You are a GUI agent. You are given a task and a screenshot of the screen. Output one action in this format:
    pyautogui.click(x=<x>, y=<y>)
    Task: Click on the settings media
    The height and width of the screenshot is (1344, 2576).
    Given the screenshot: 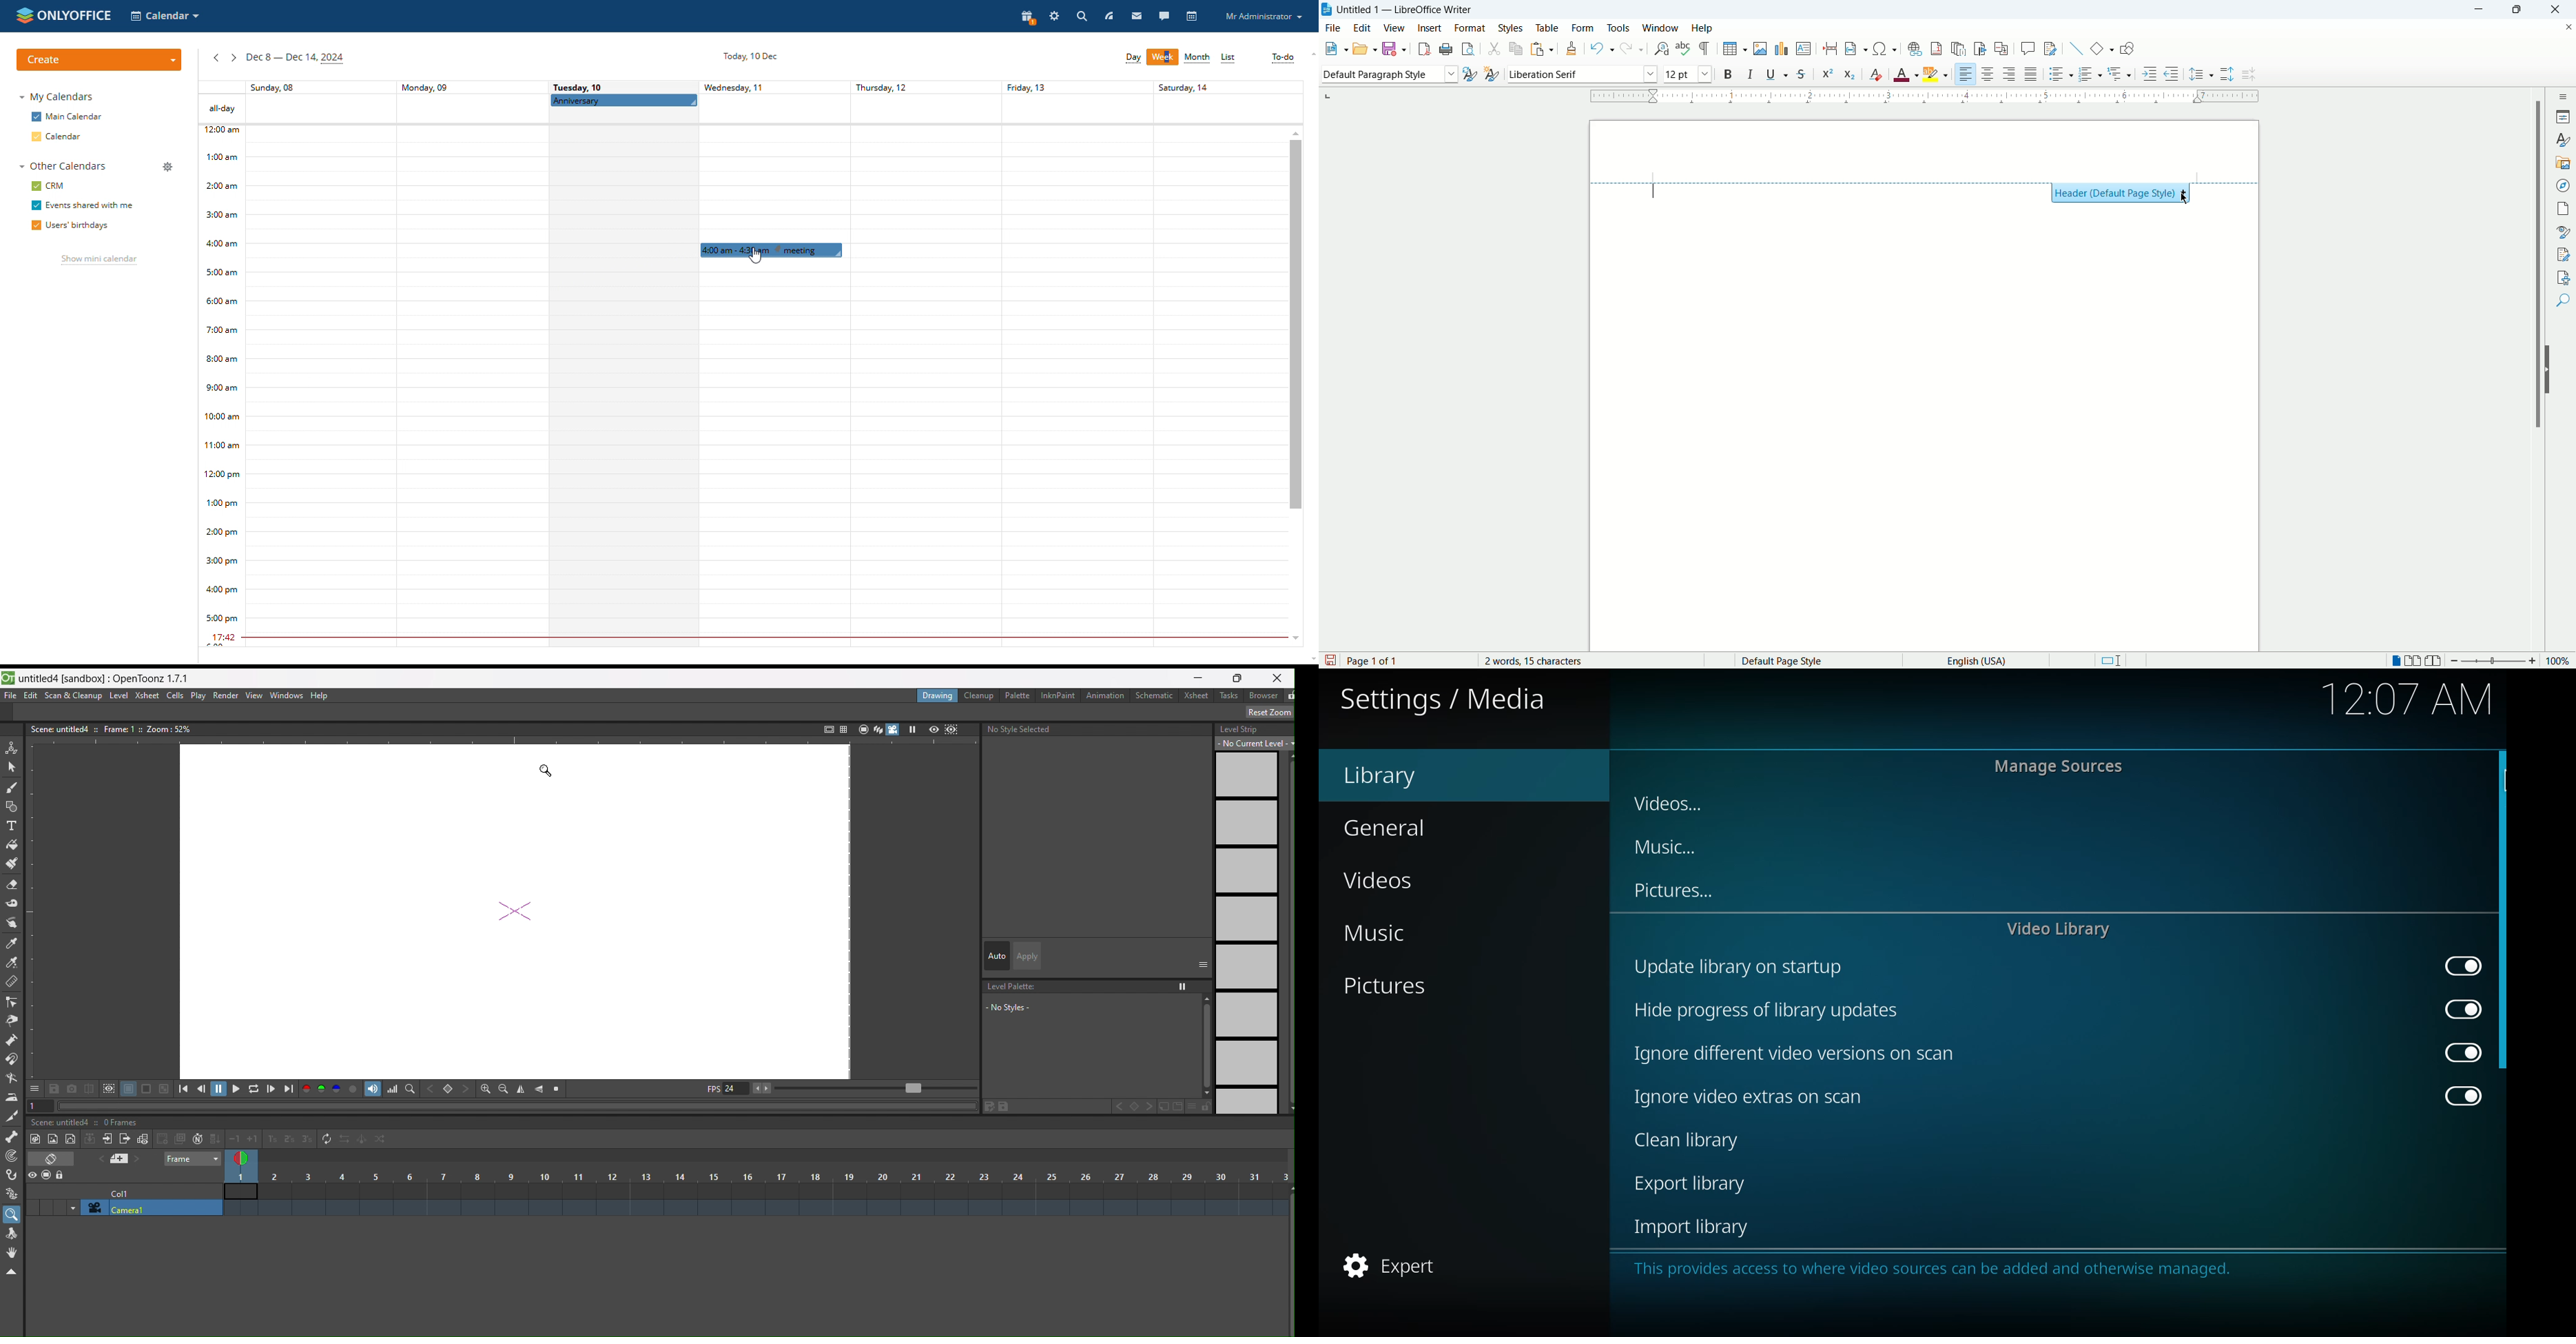 What is the action you would take?
    pyautogui.click(x=1446, y=700)
    